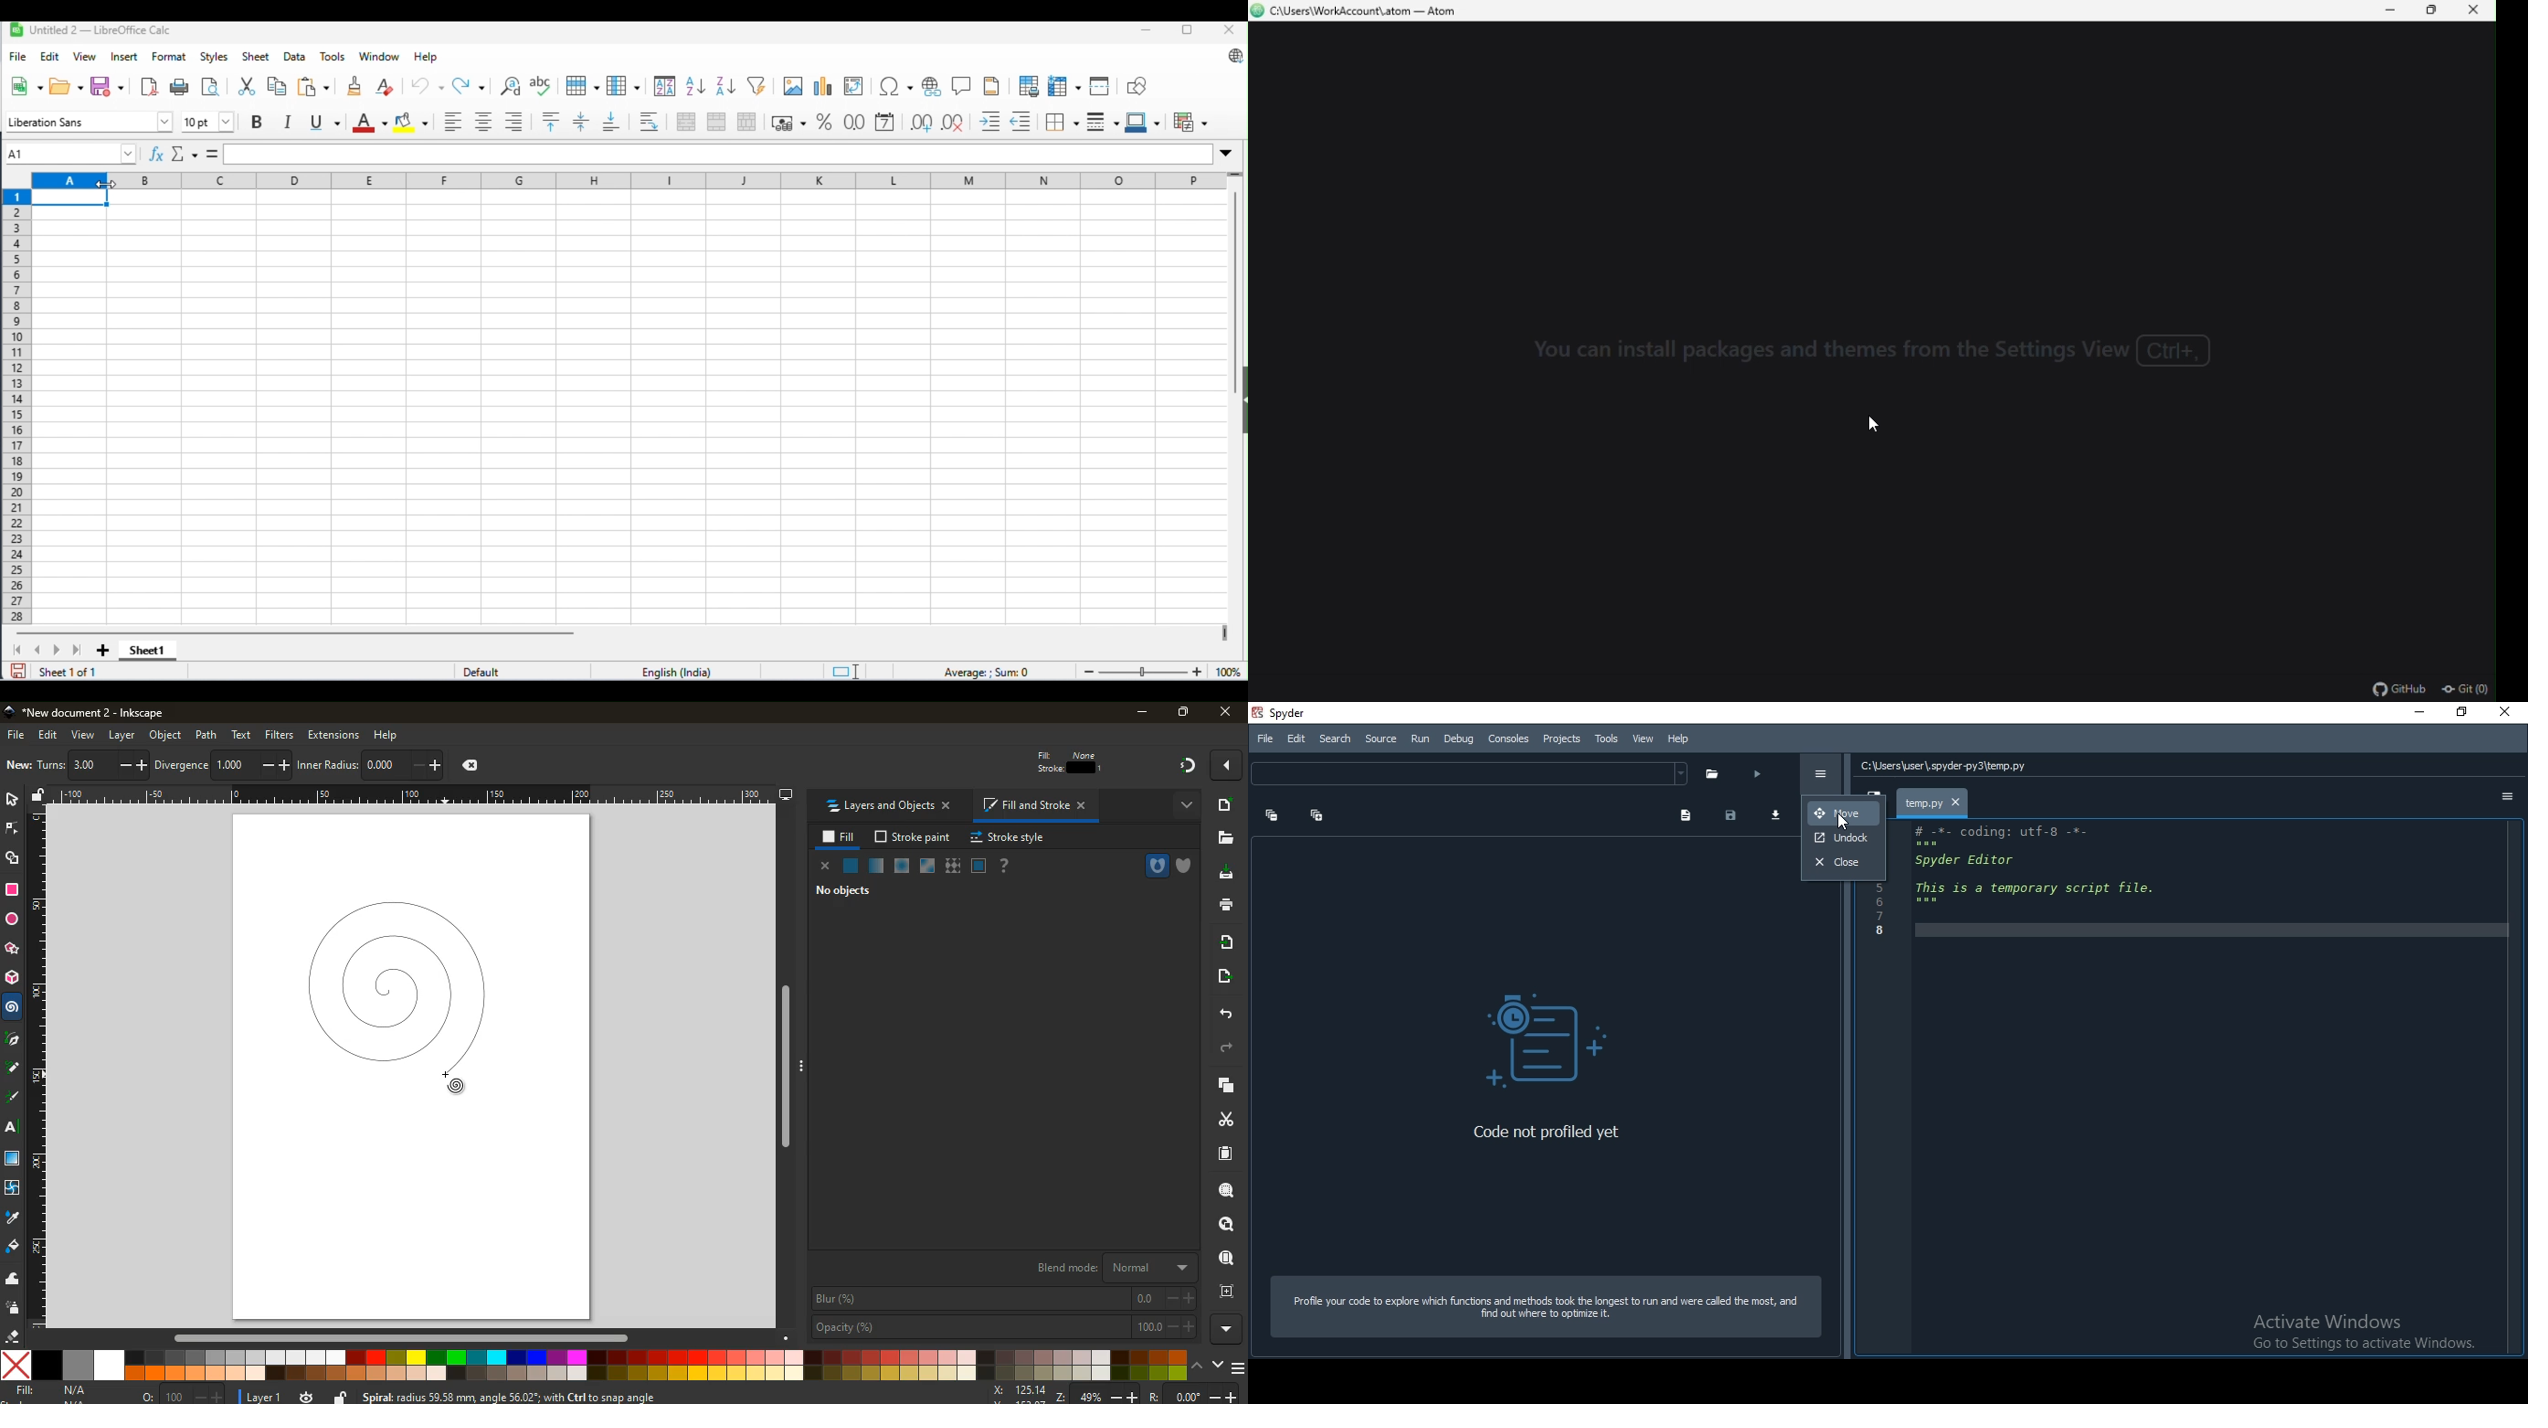  Describe the element at coordinates (426, 57) in the screenshot. I see `help` at that location.